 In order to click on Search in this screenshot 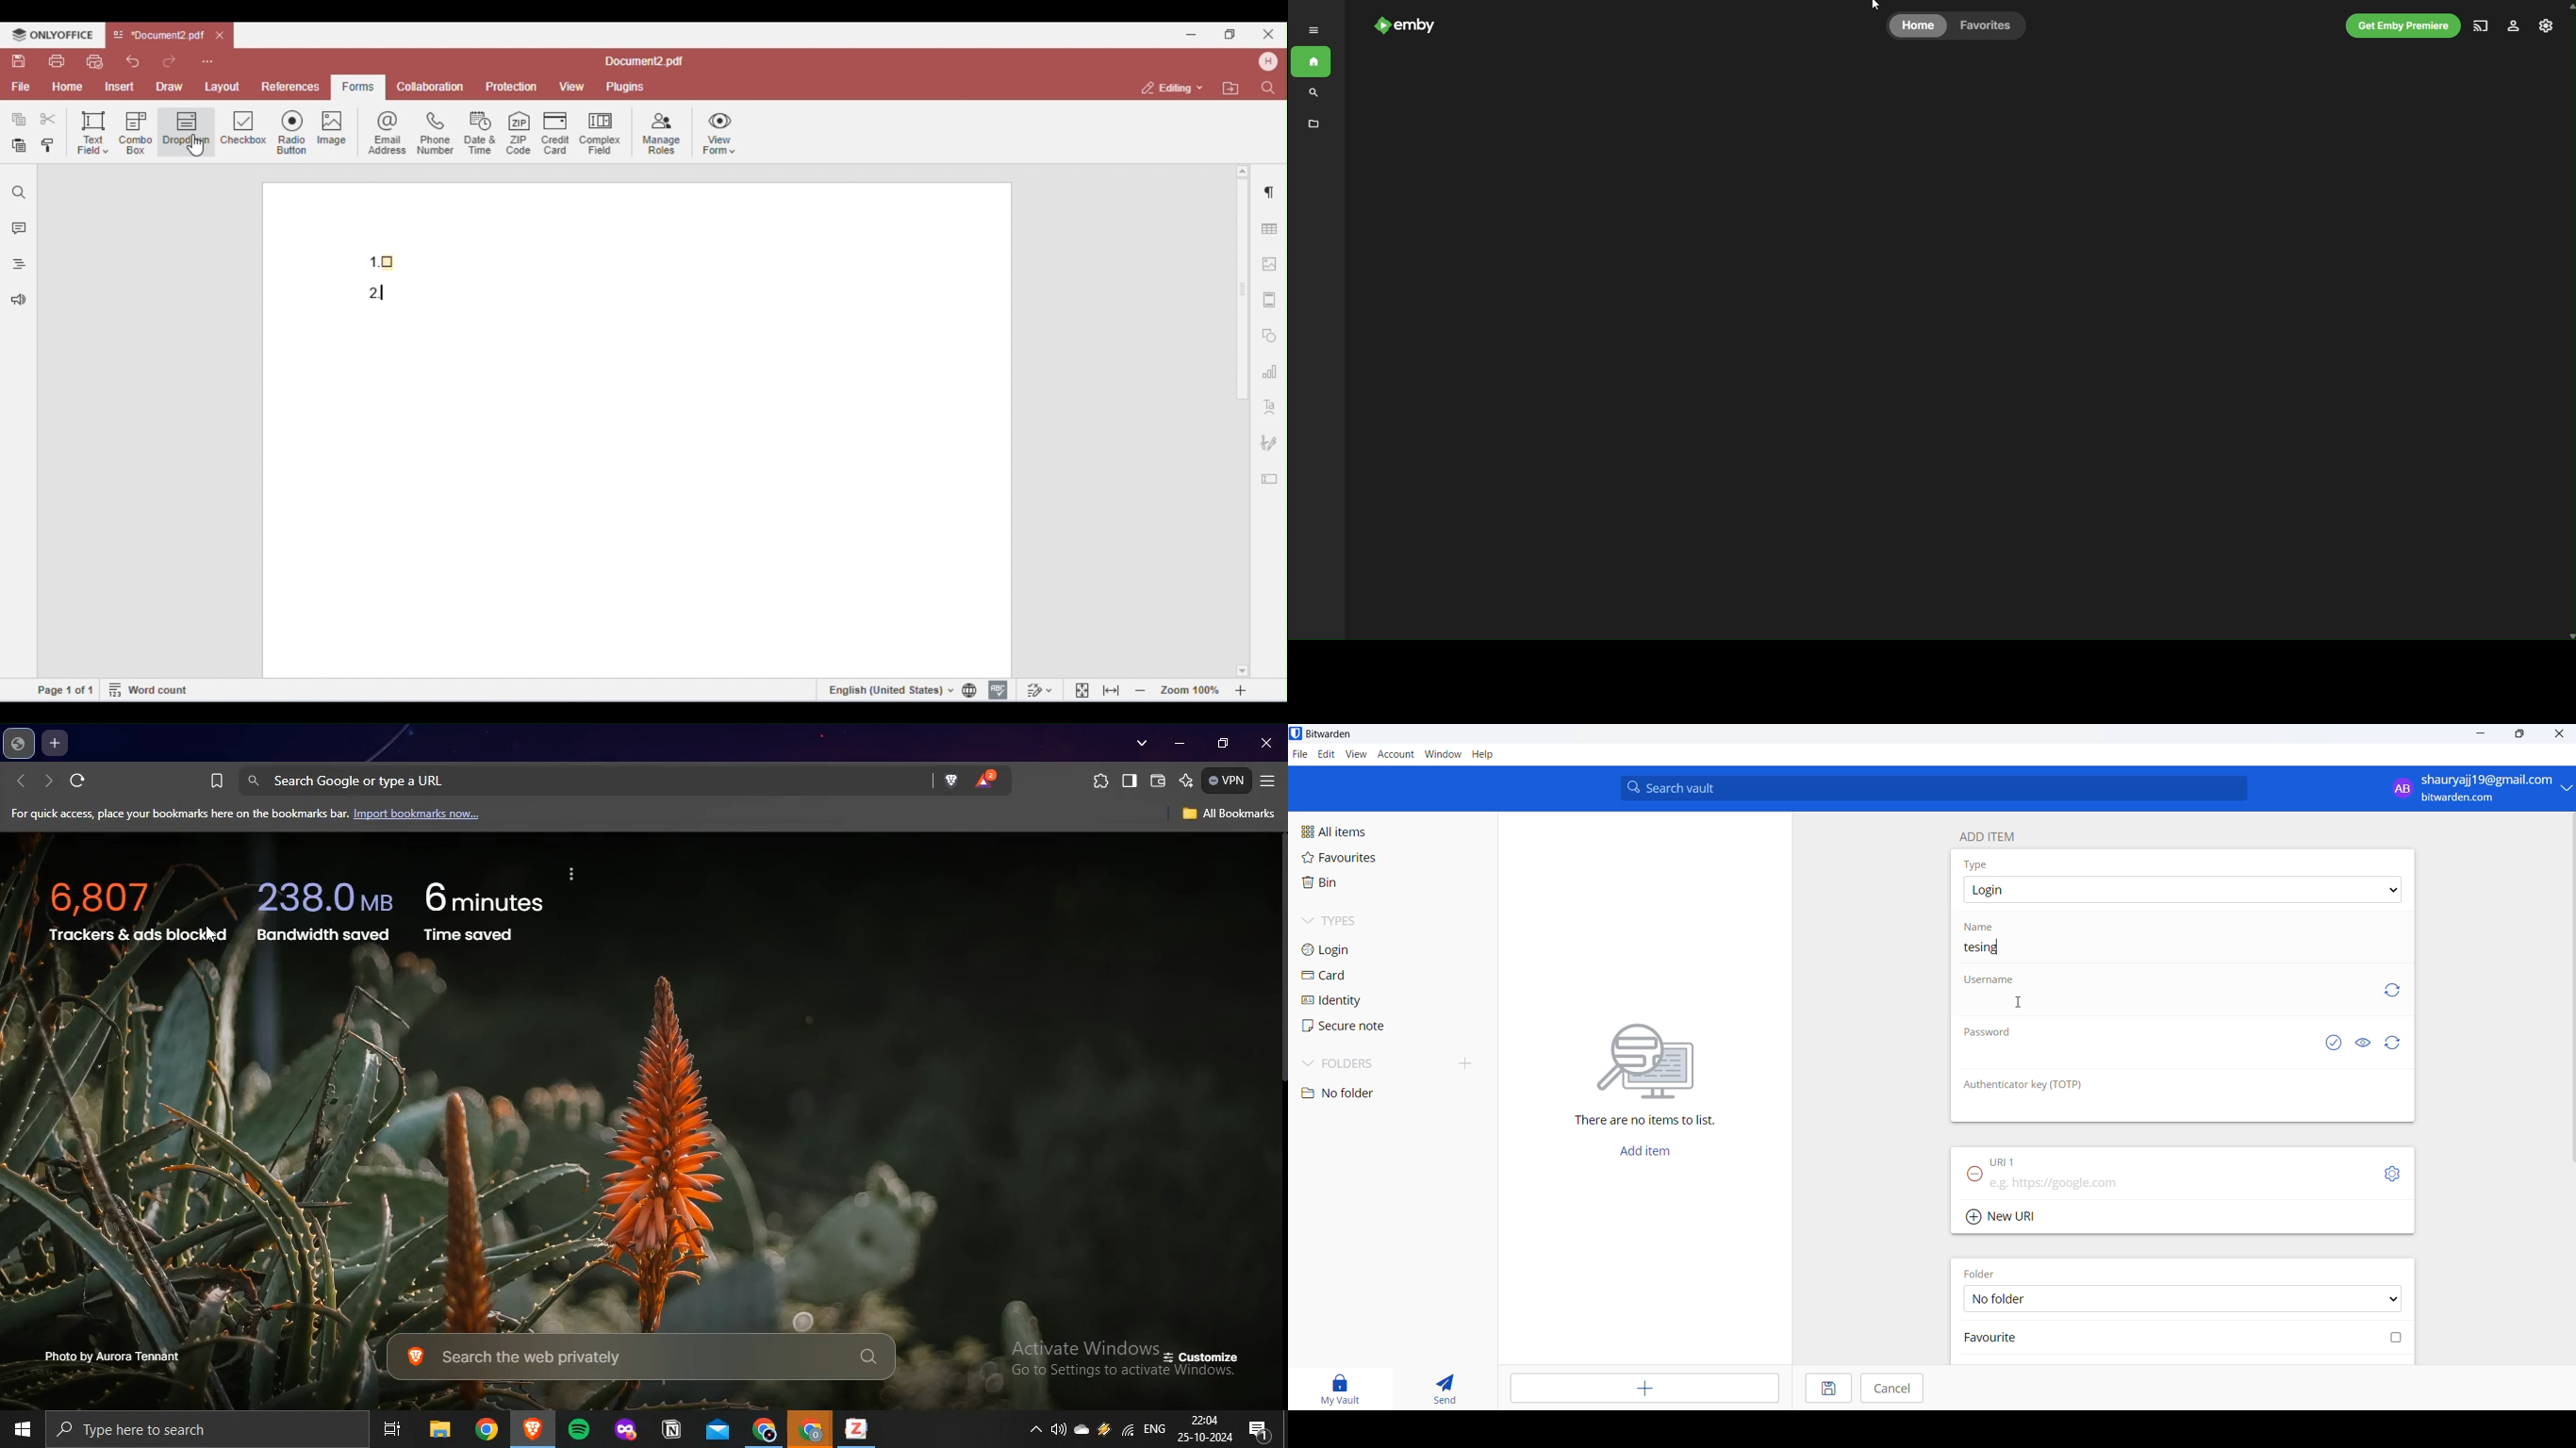, I will do `click(1421, 25)`.